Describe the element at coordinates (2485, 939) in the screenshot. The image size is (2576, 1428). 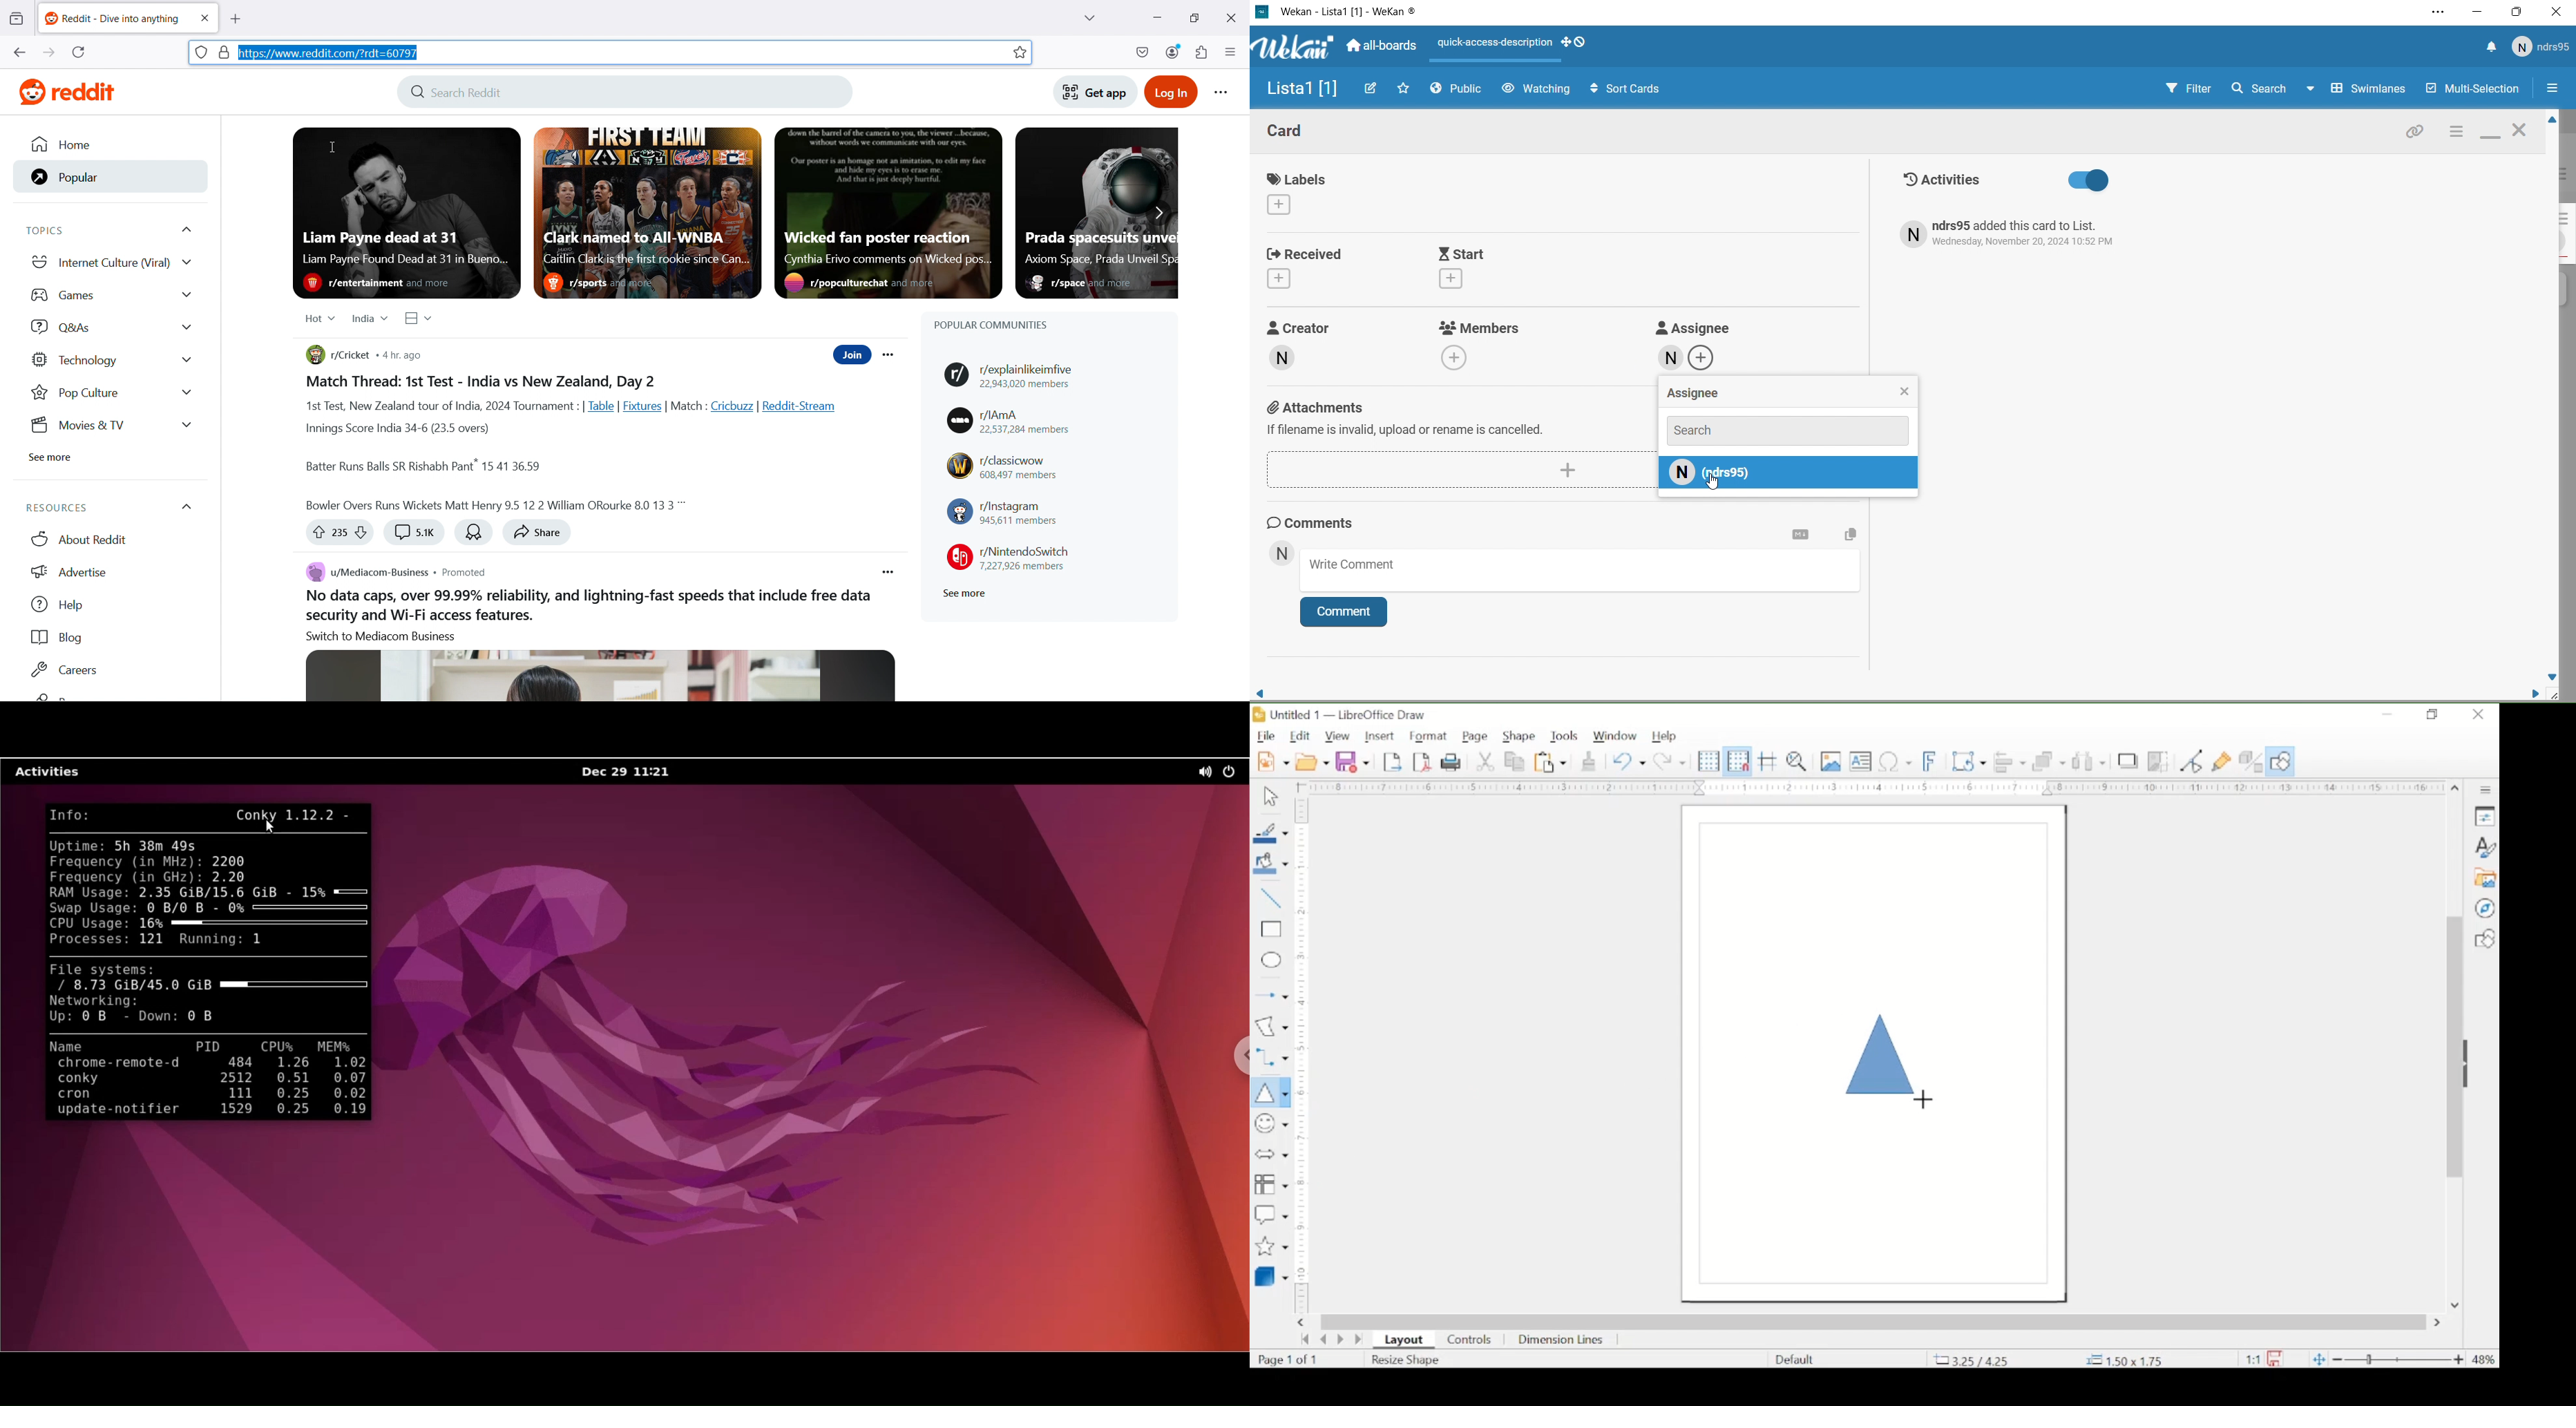
I see `shapes` at that location.